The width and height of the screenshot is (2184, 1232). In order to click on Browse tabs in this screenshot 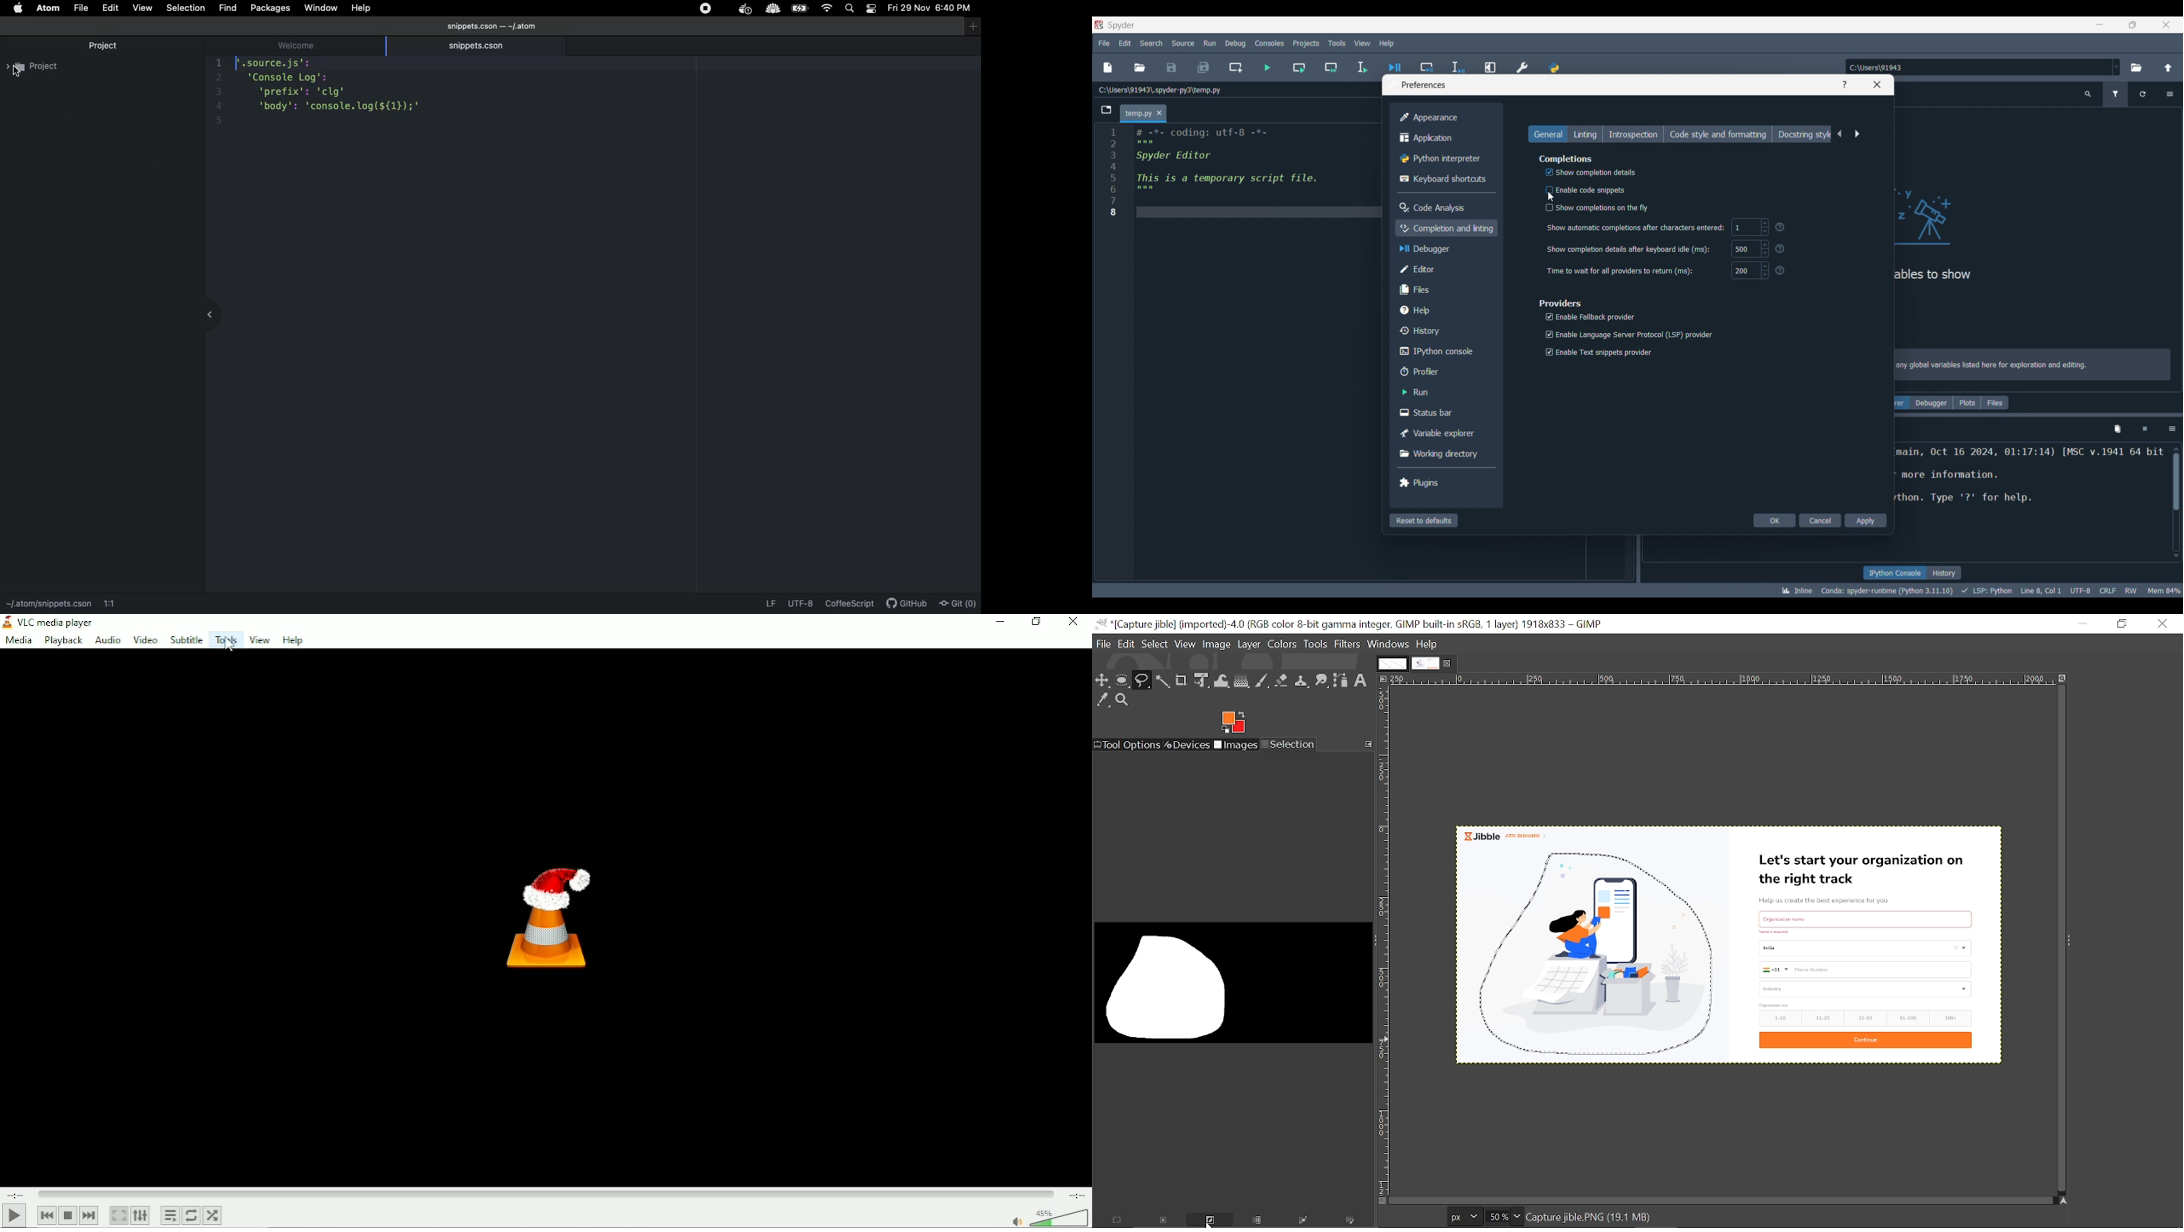, I will do `click(1106, 110)`.